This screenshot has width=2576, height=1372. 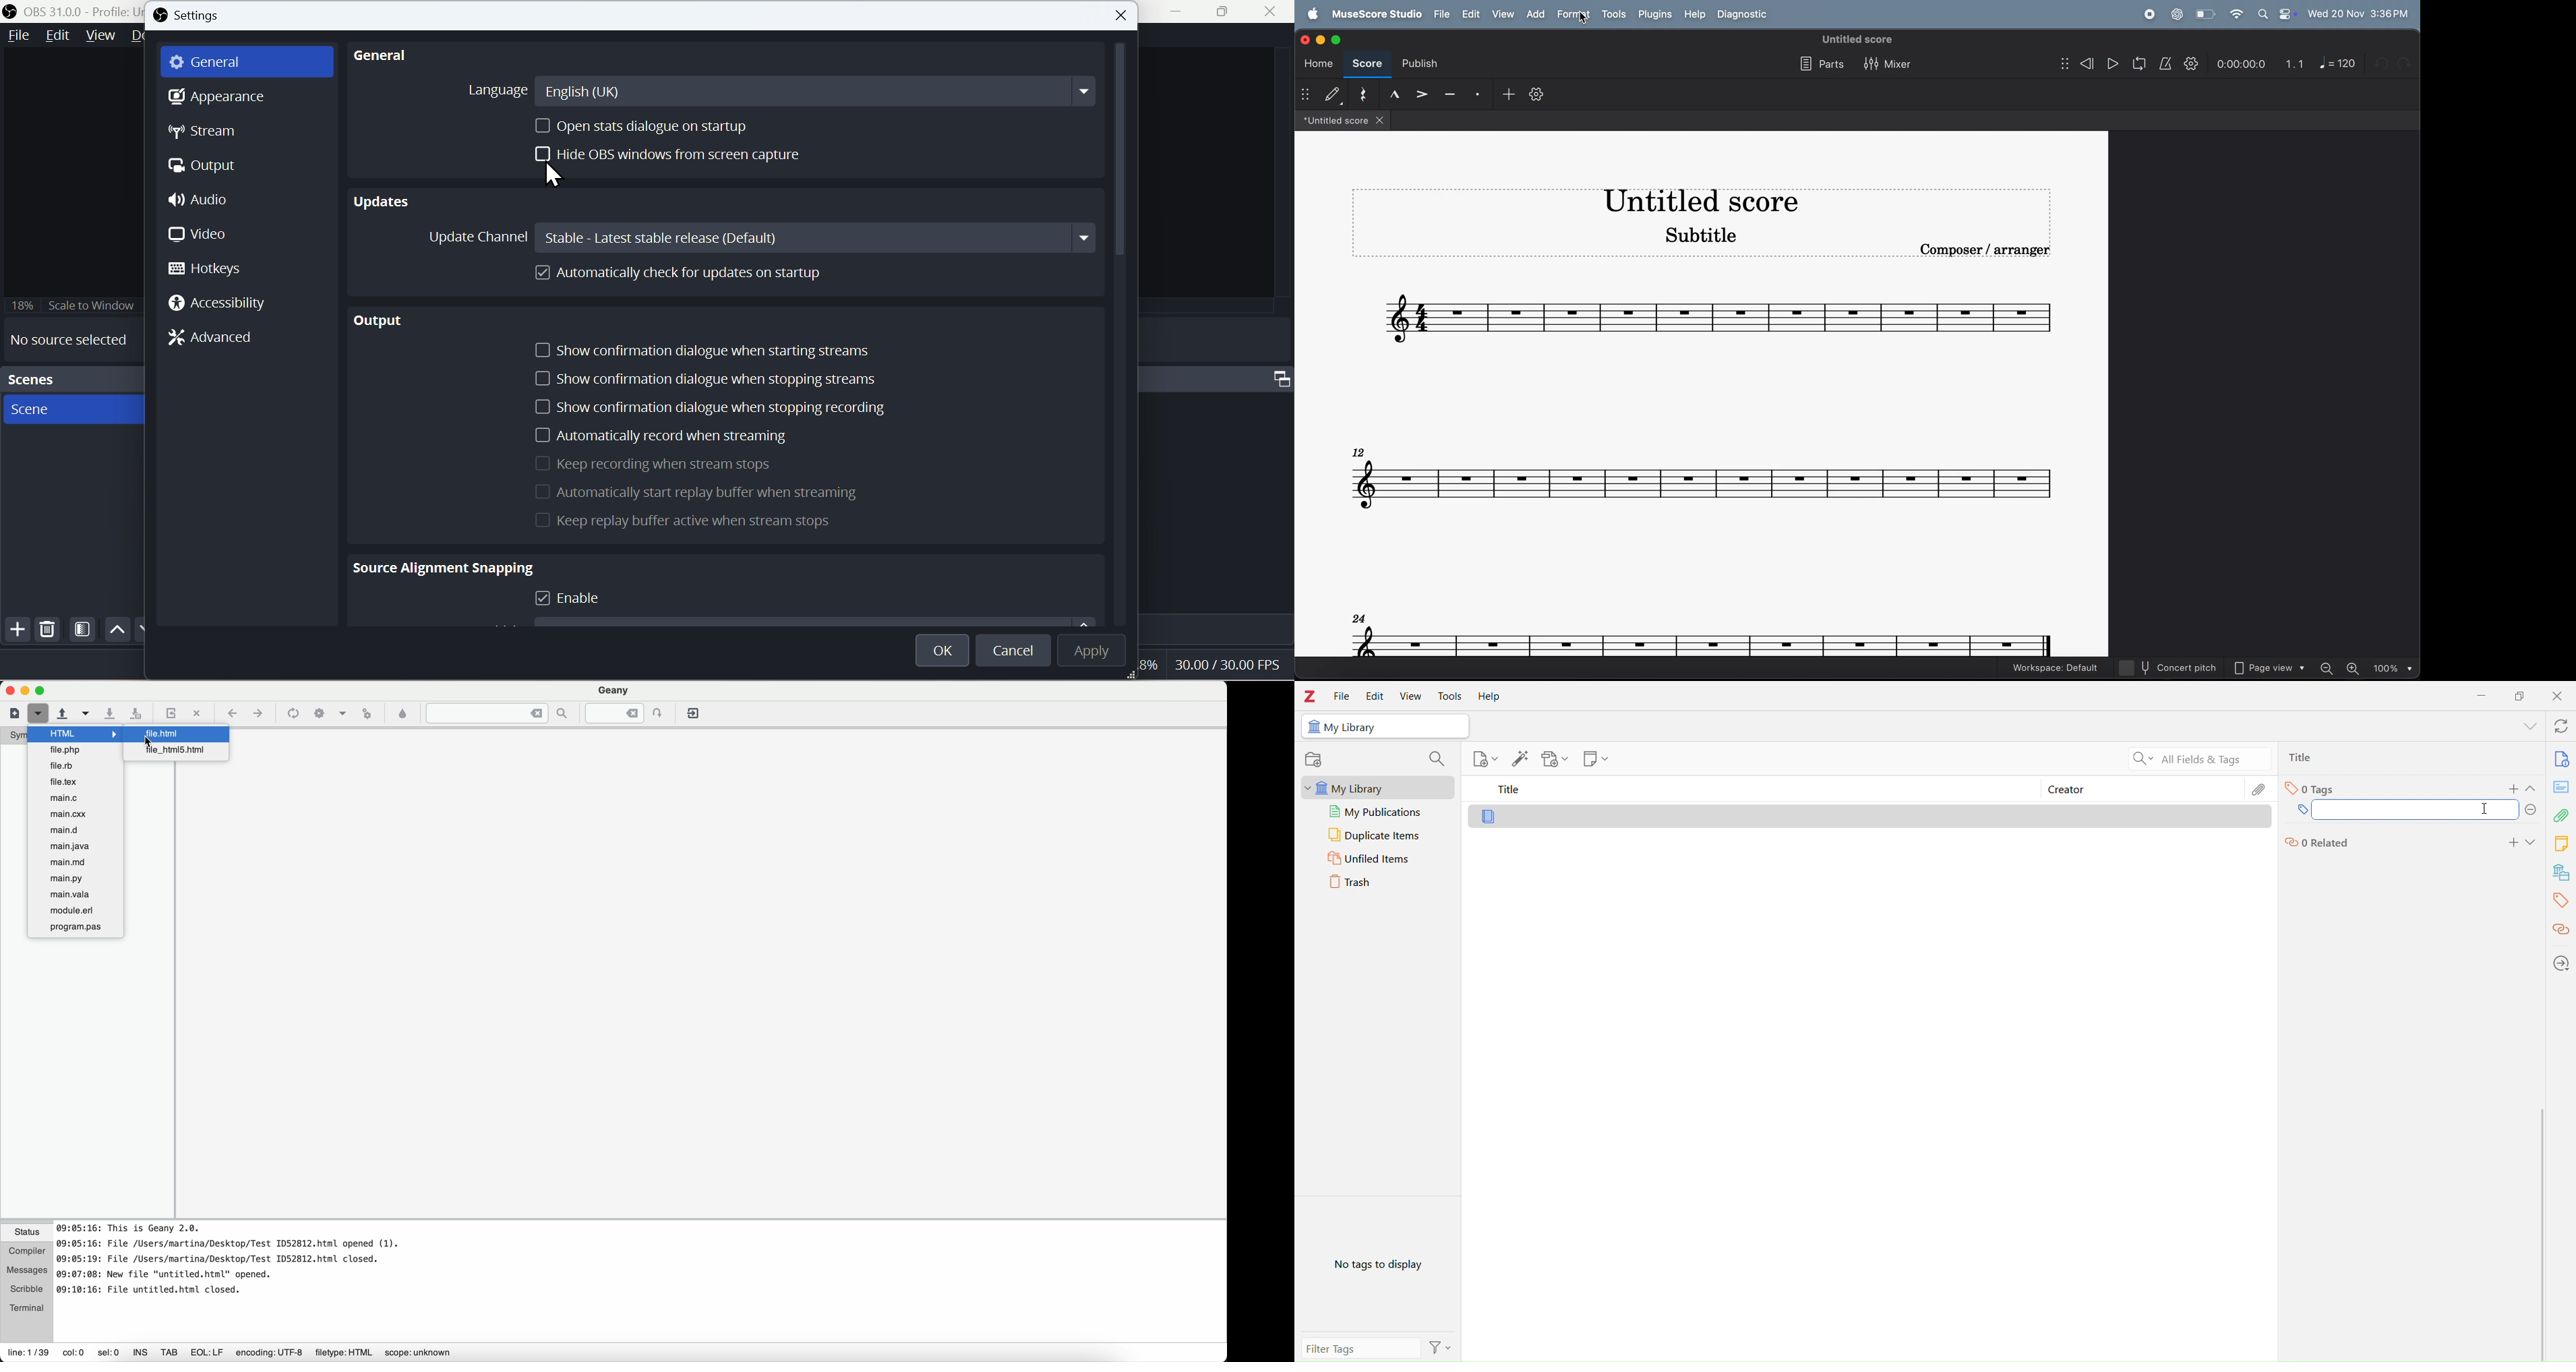 What do you see at coordinates (1385, 726) in the screenshot?
I see `My Library` at bounding box center [1385, 726].